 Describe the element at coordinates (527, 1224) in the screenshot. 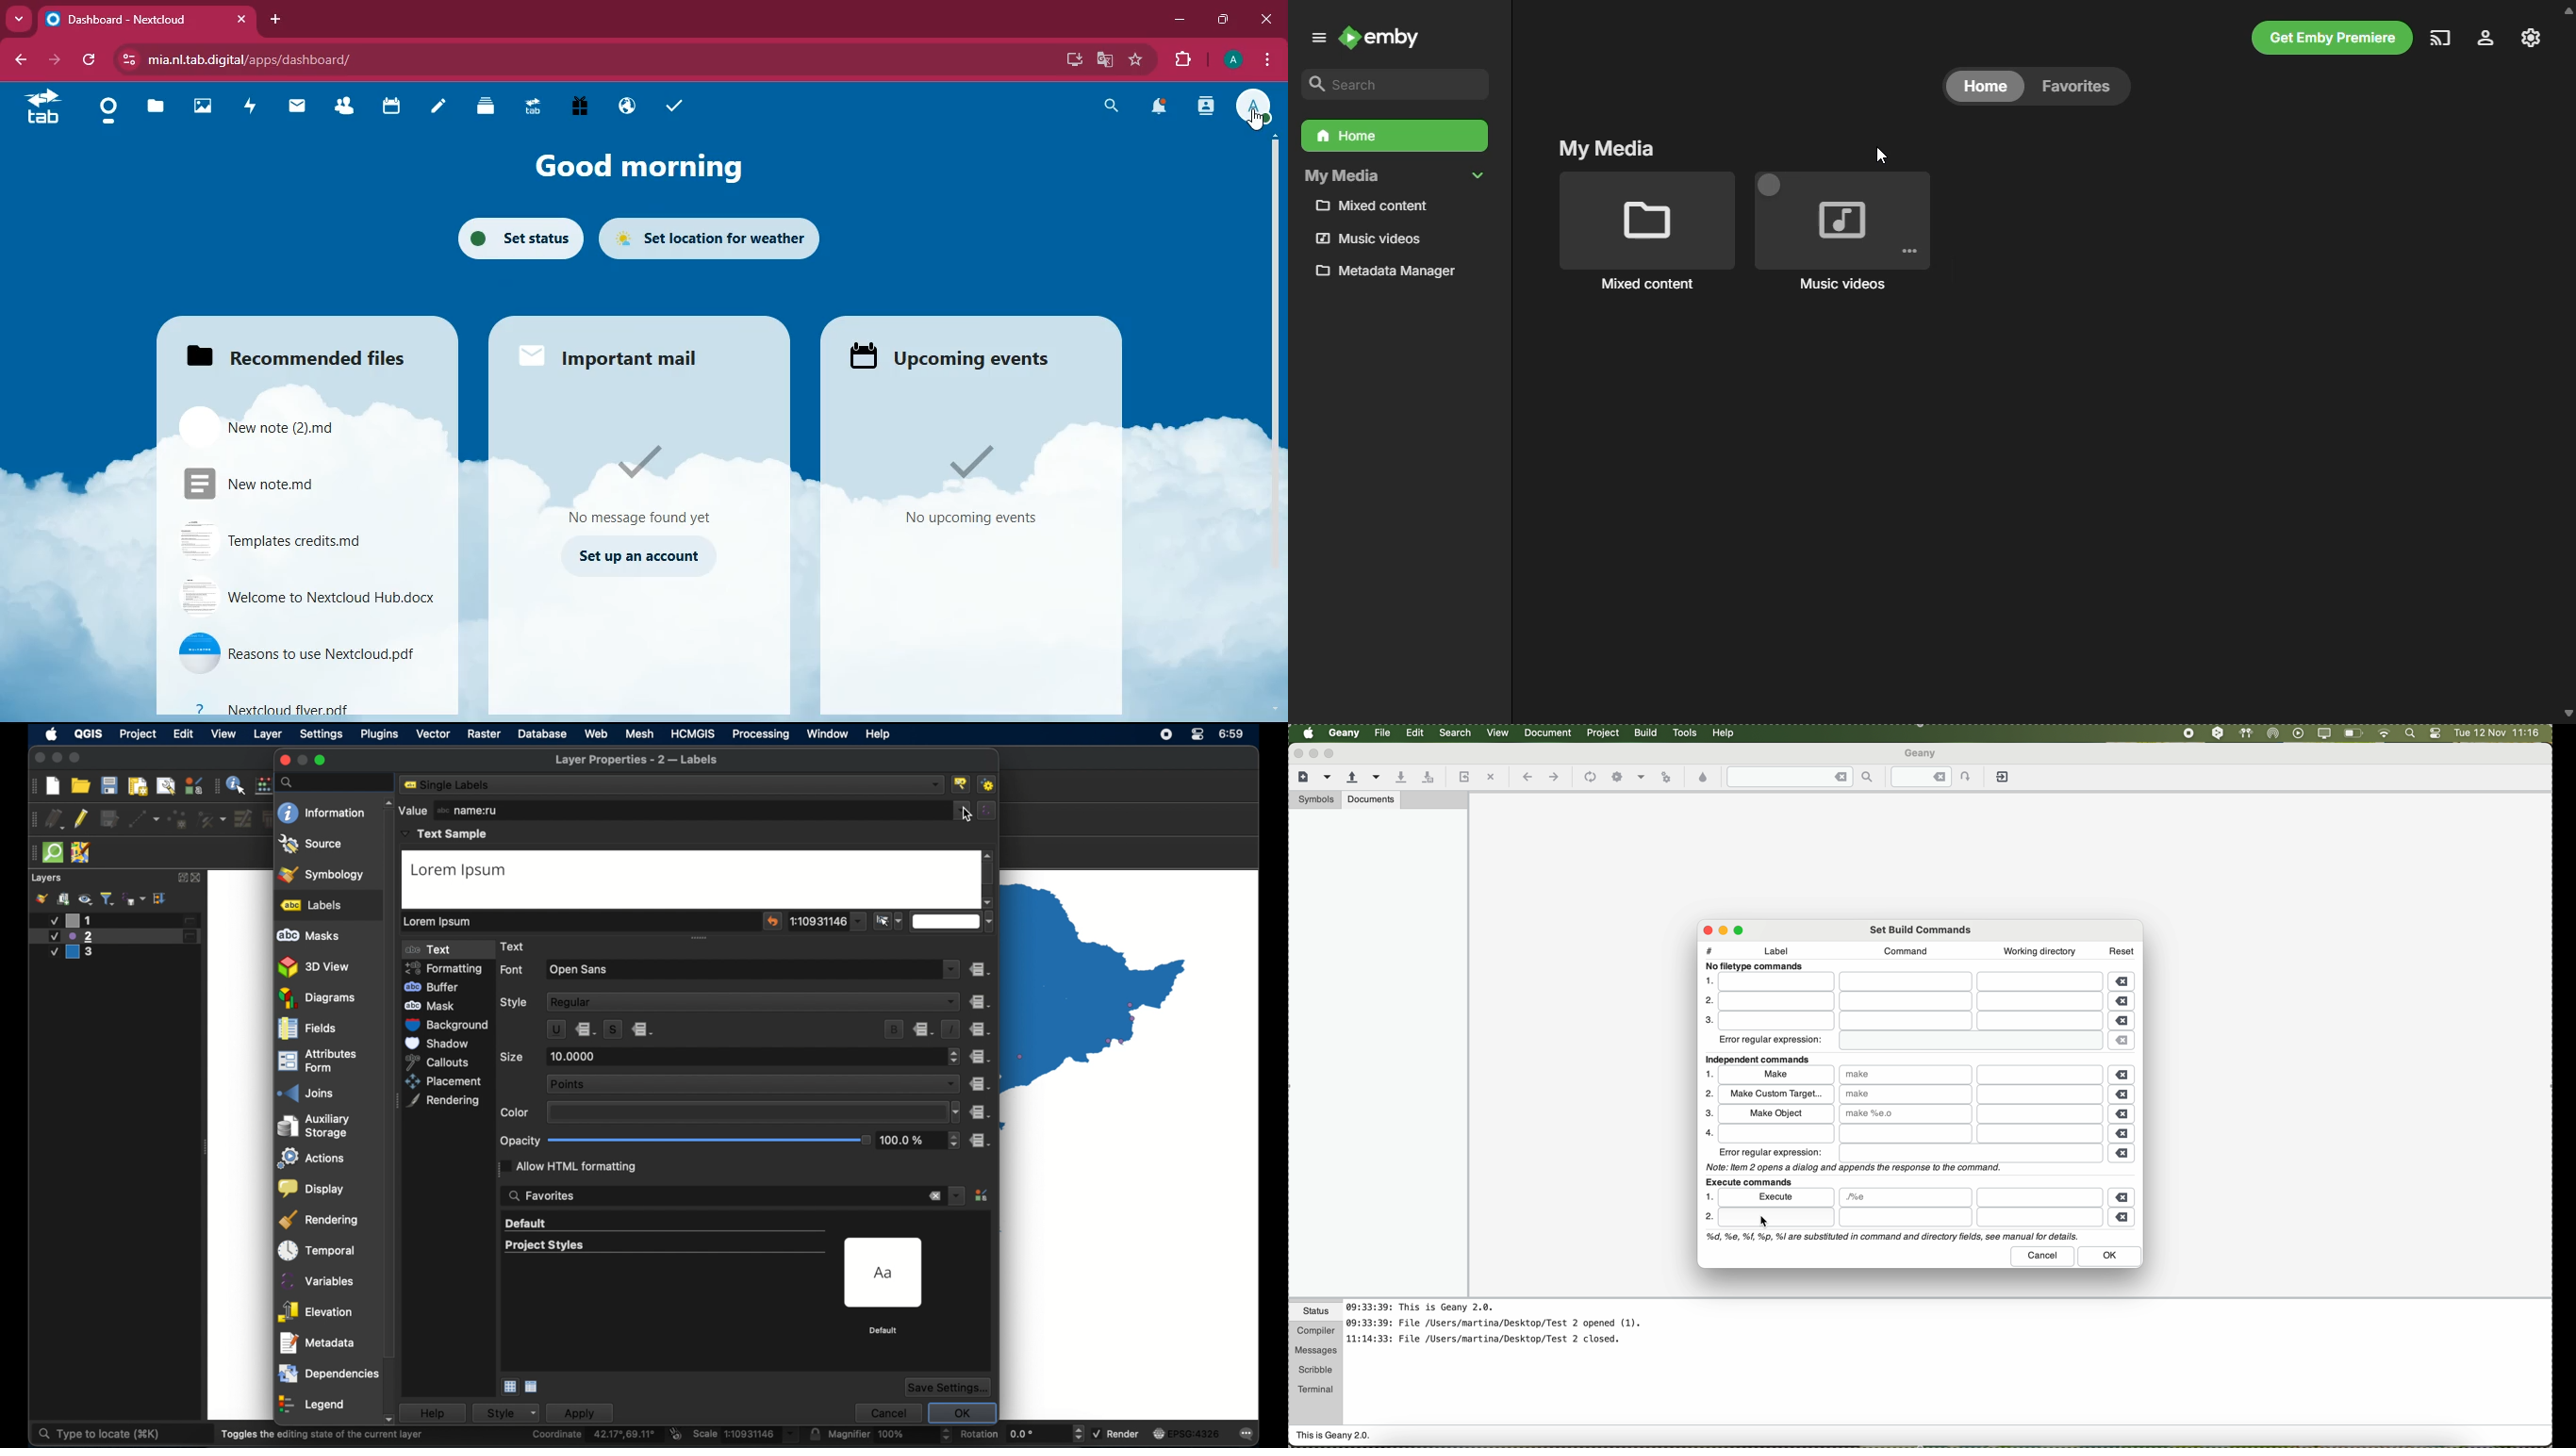

I see `default` at that location.